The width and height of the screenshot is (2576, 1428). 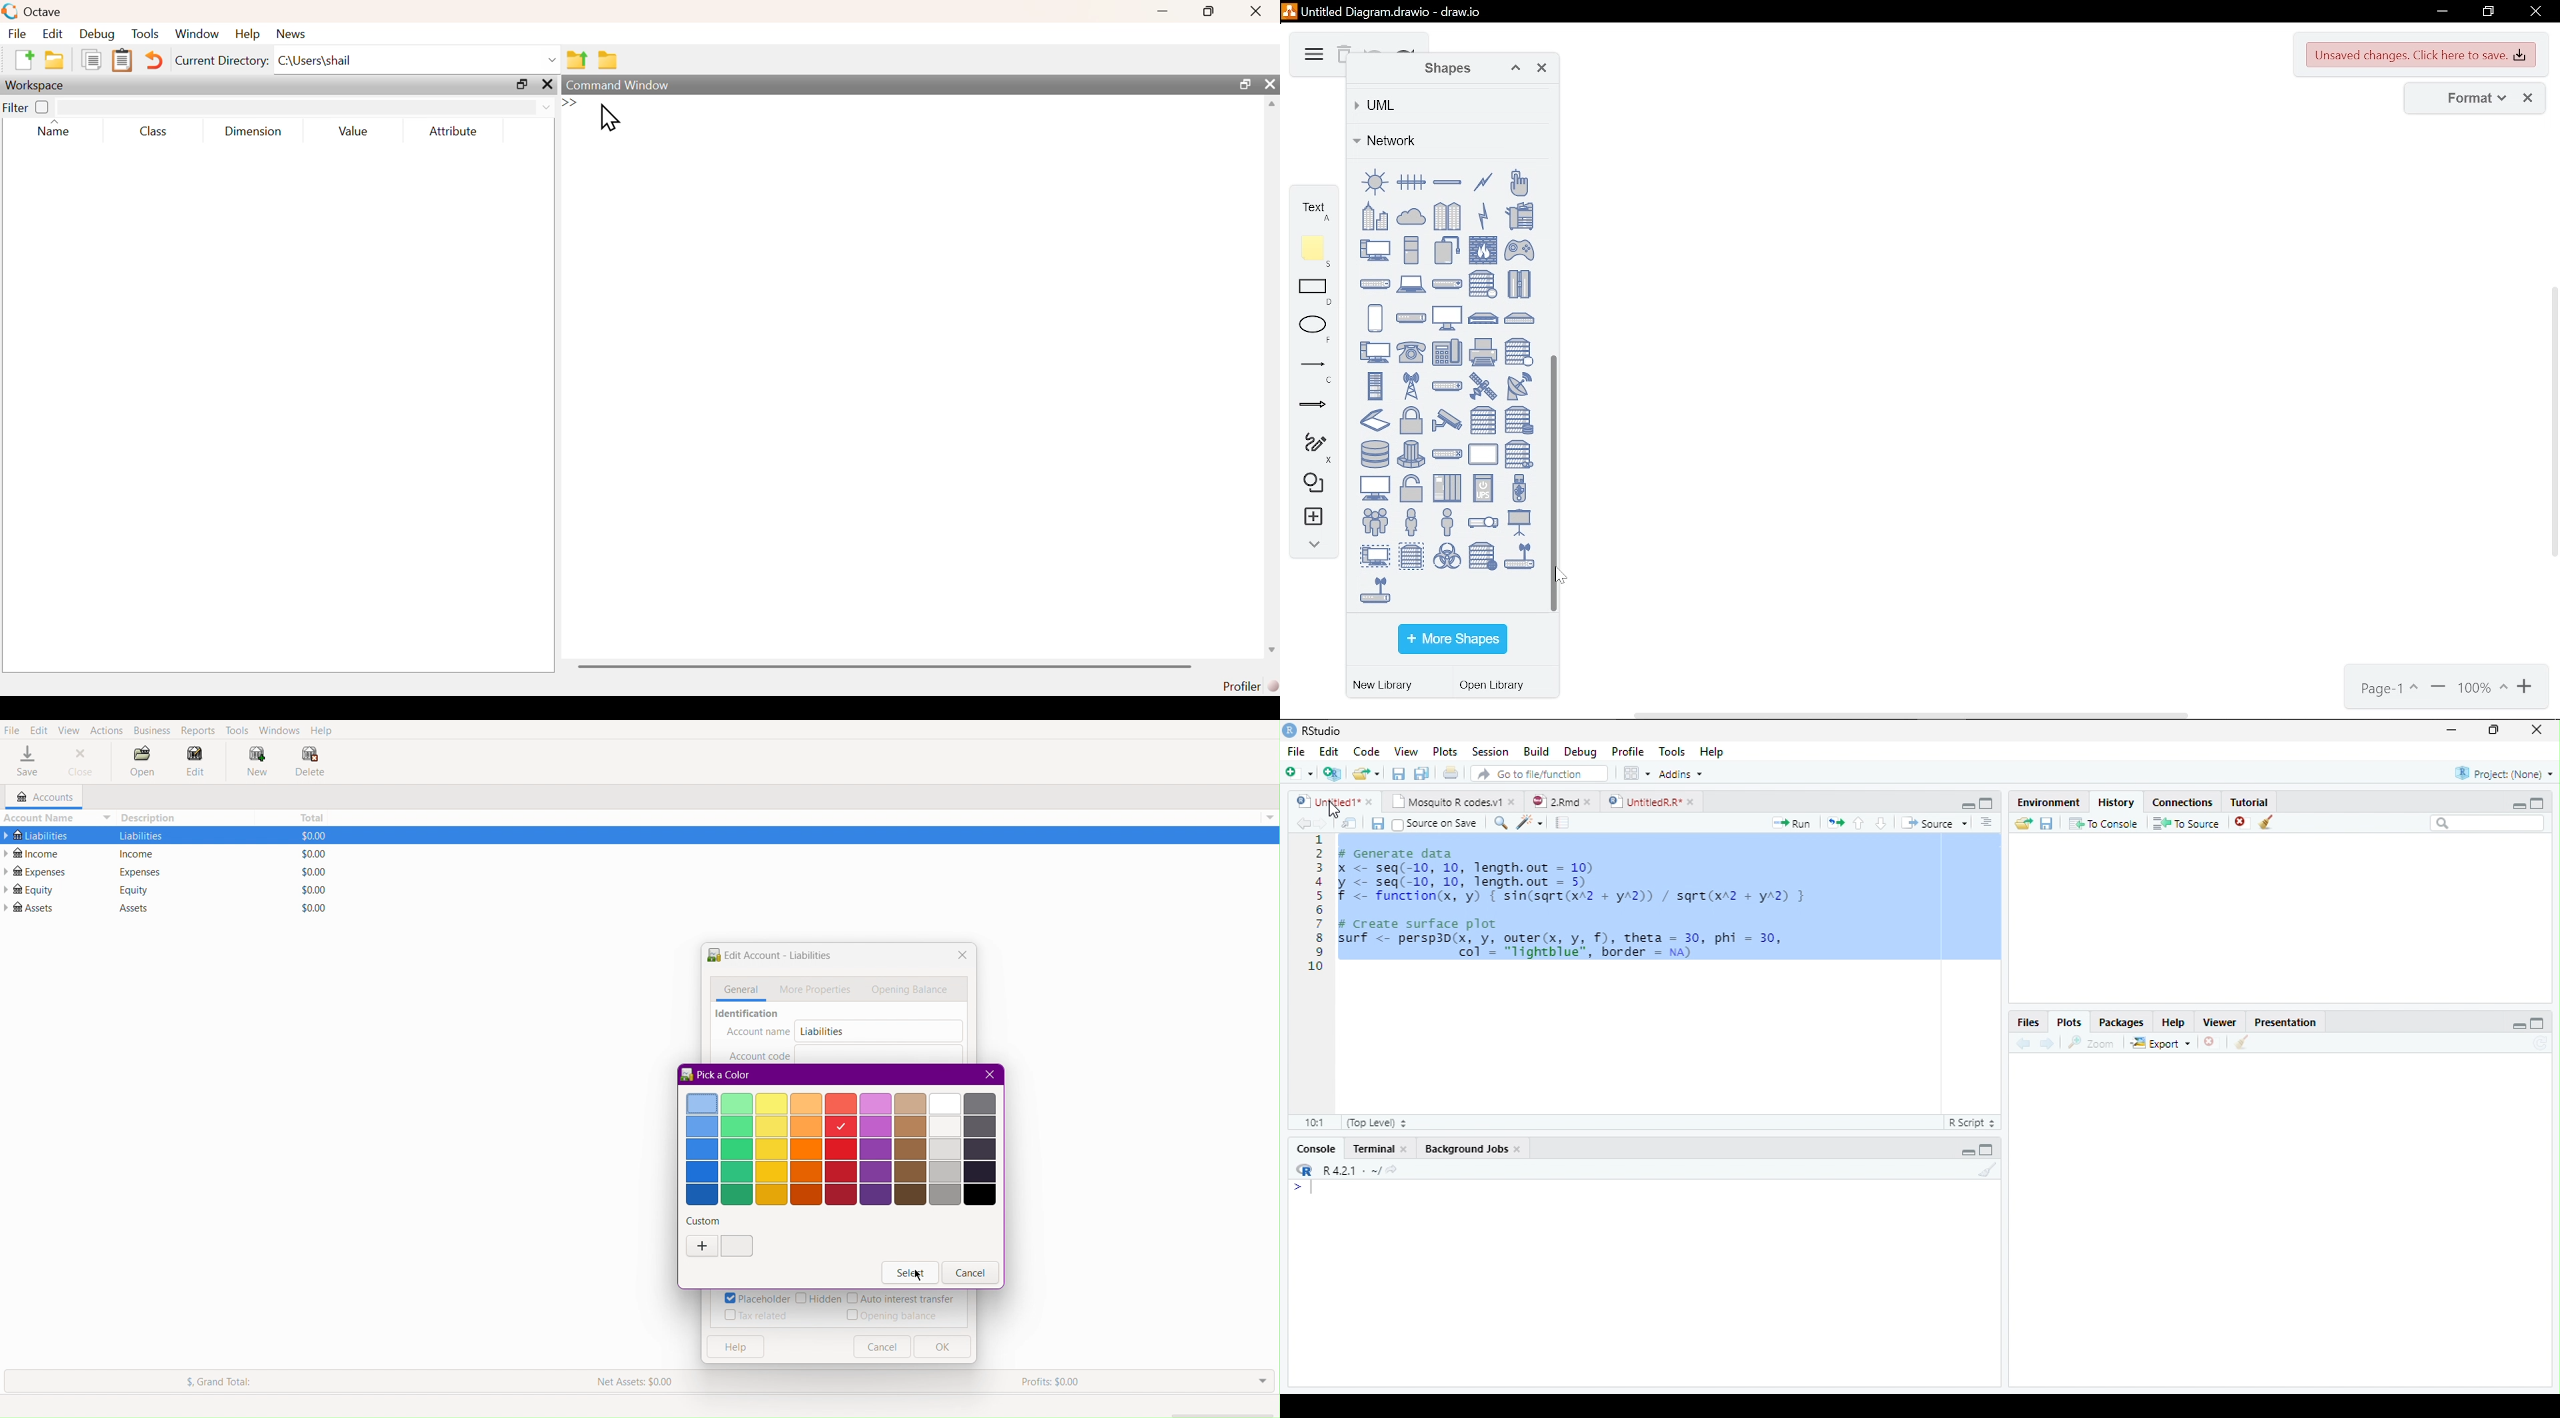 I want to click on More Properties, so click(x=817, y=989).